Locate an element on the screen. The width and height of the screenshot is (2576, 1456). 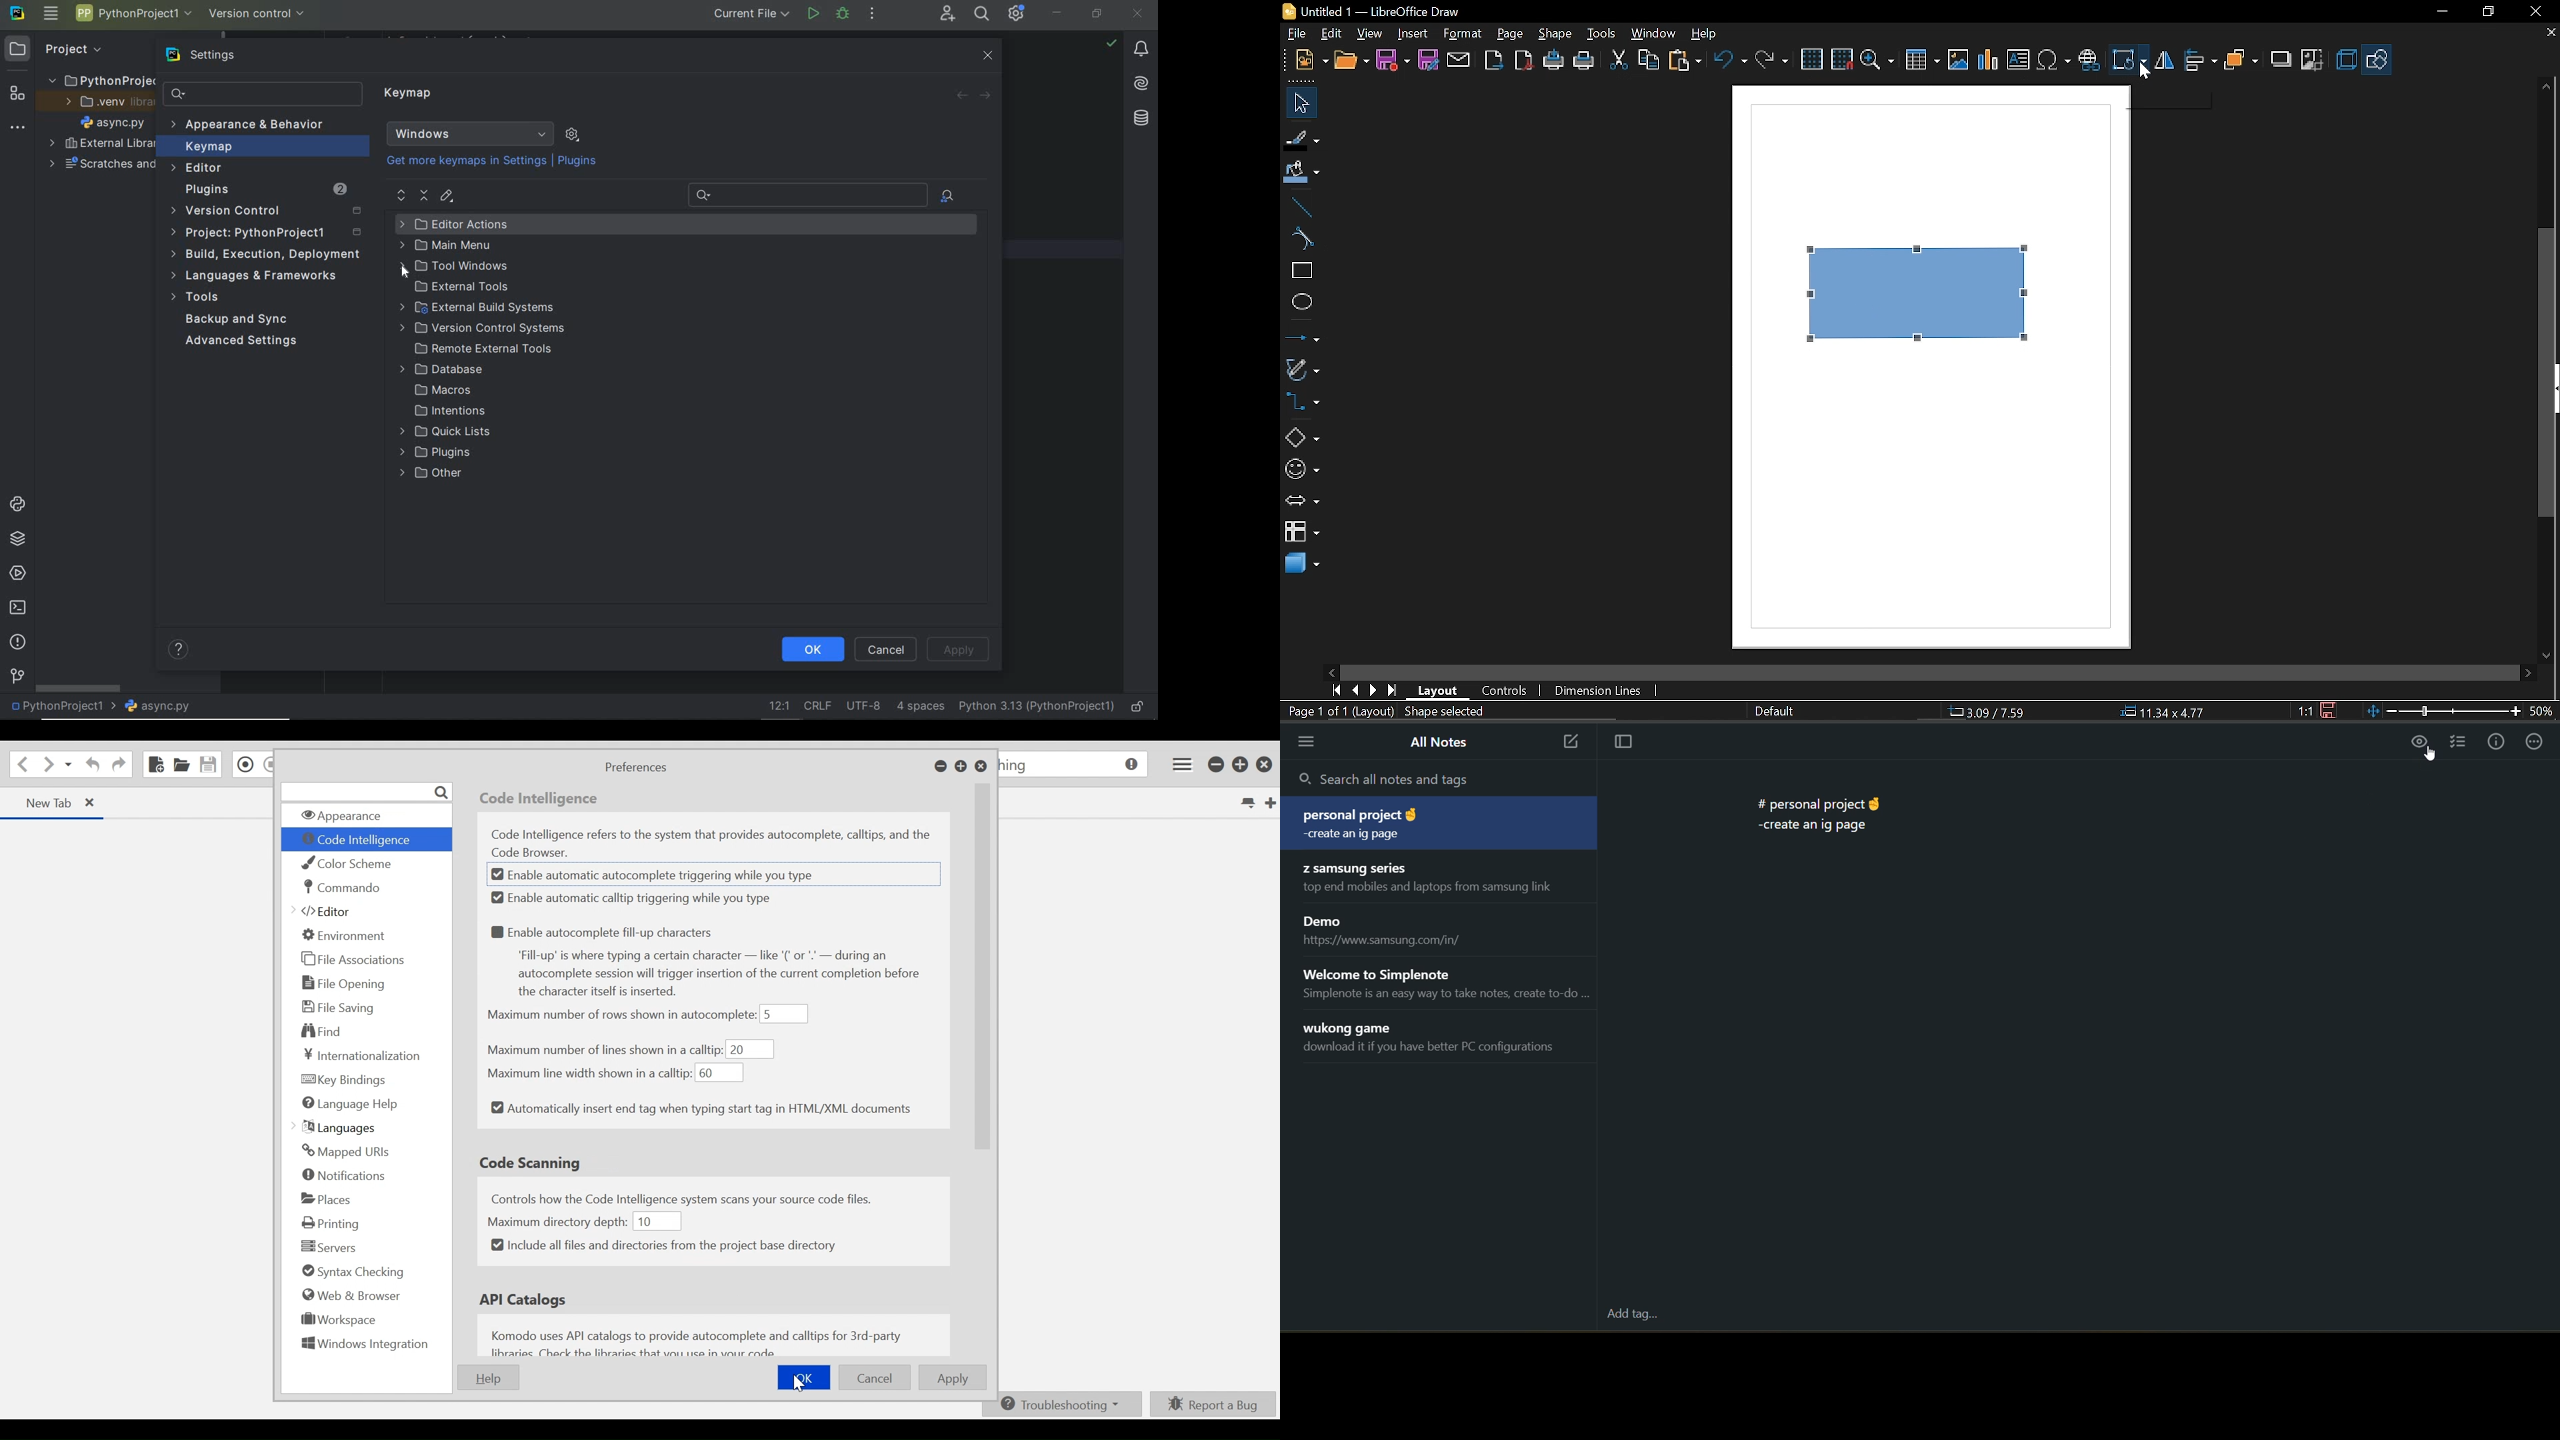
Move down is located at coordinates (2550, 655).